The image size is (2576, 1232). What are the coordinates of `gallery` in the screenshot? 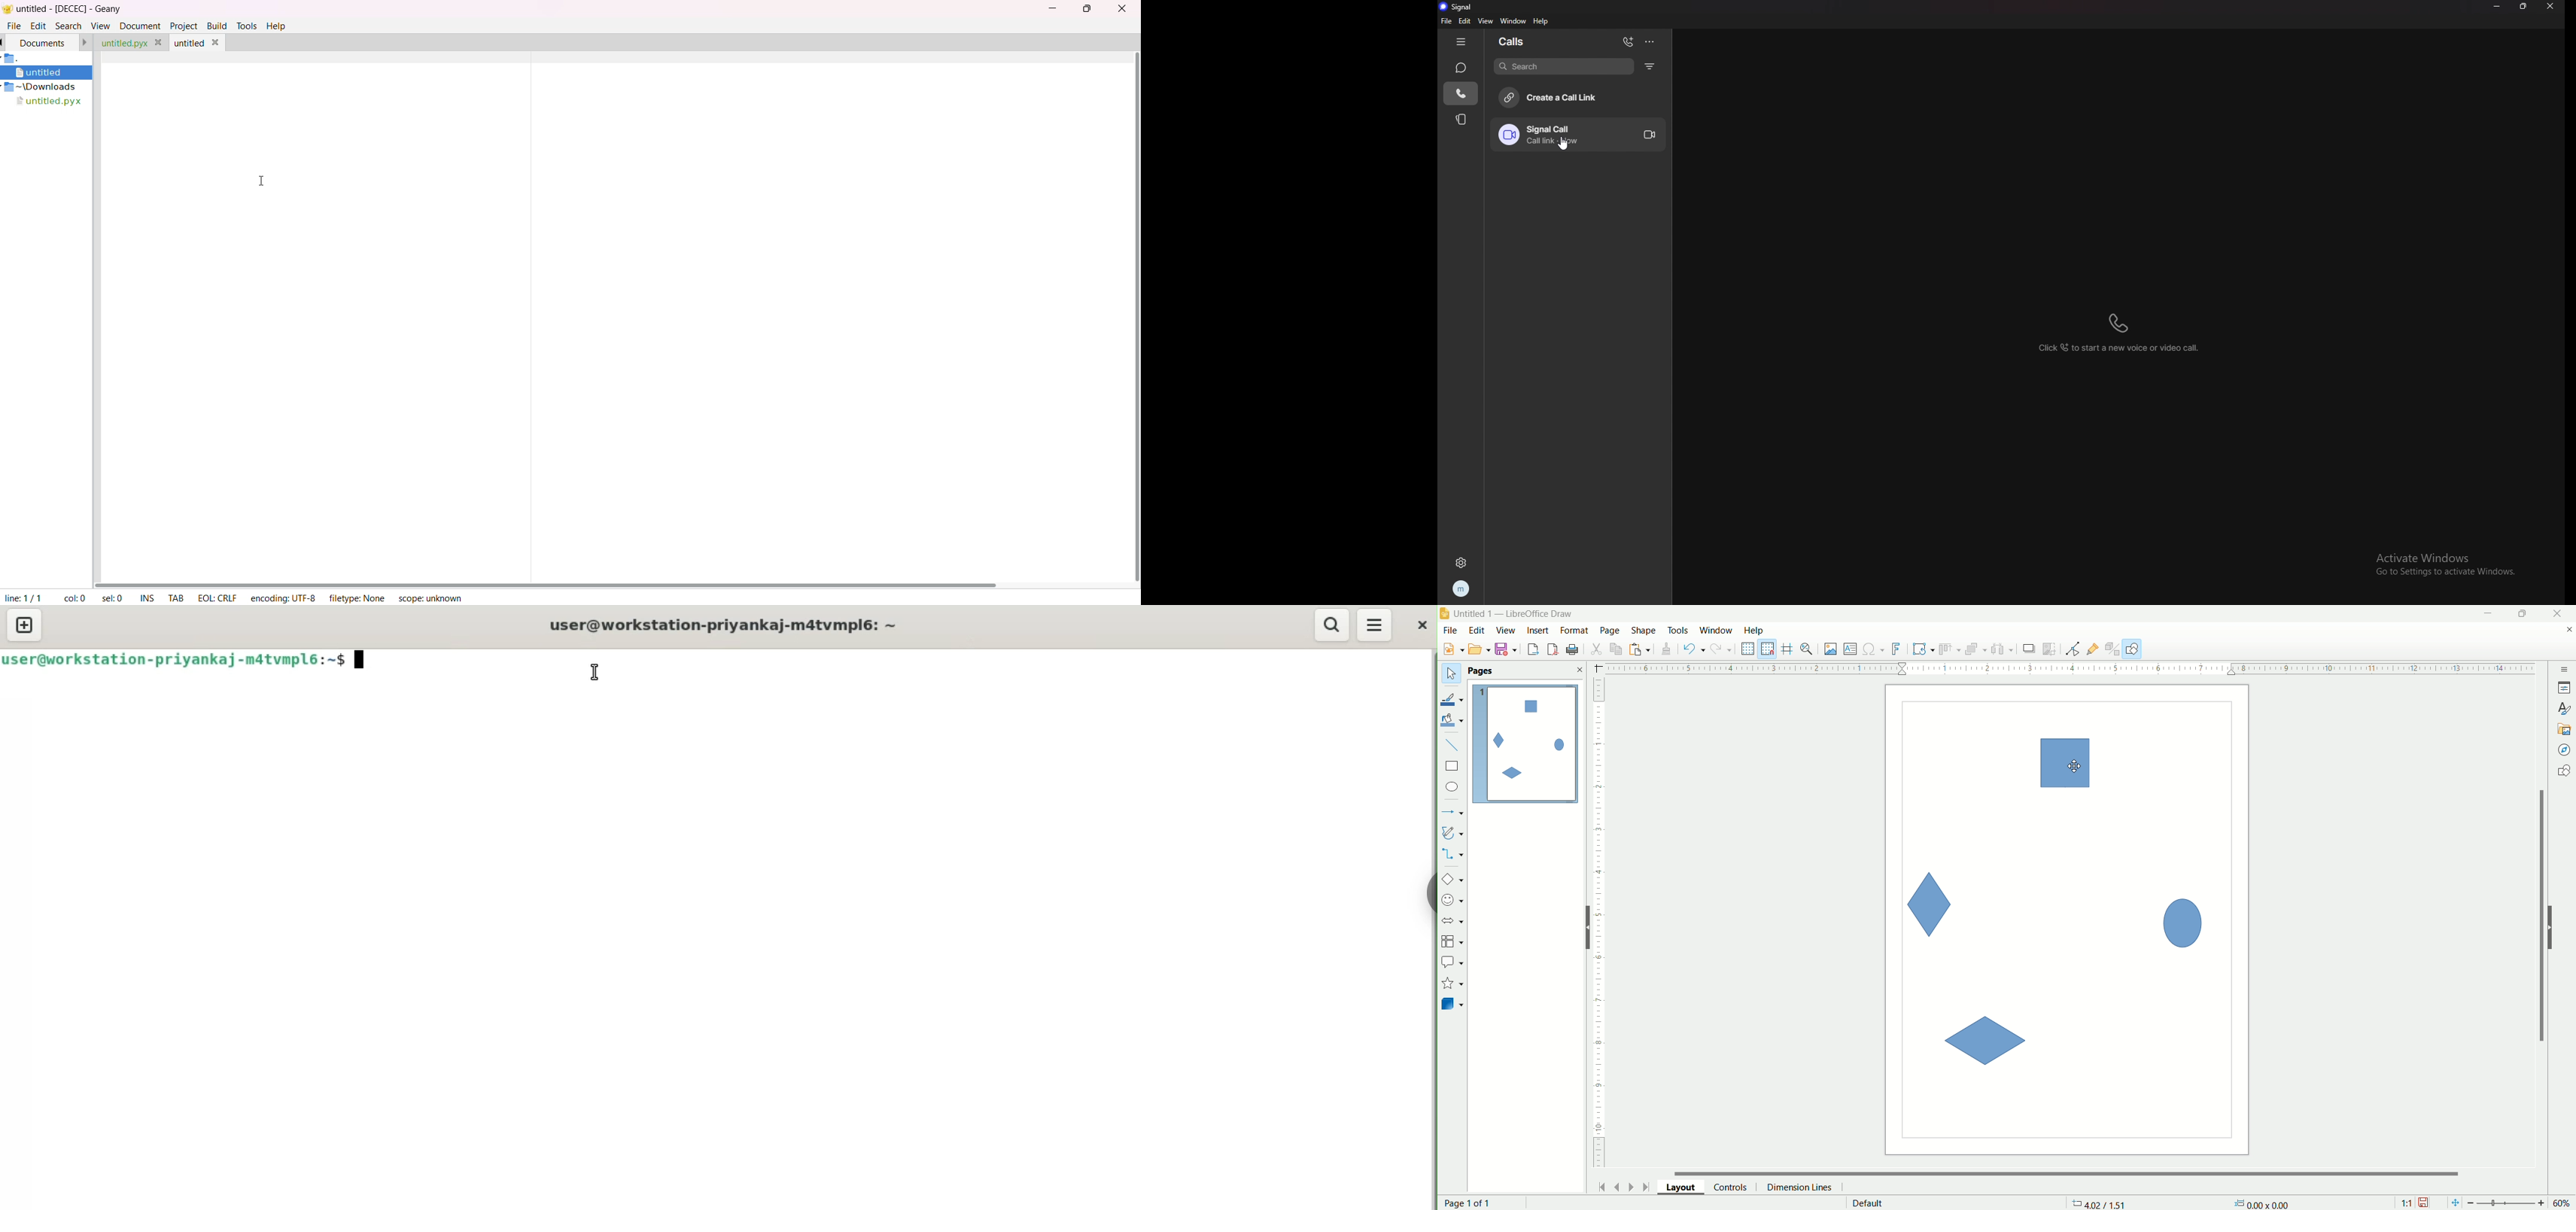 It's located at (2565, 728).